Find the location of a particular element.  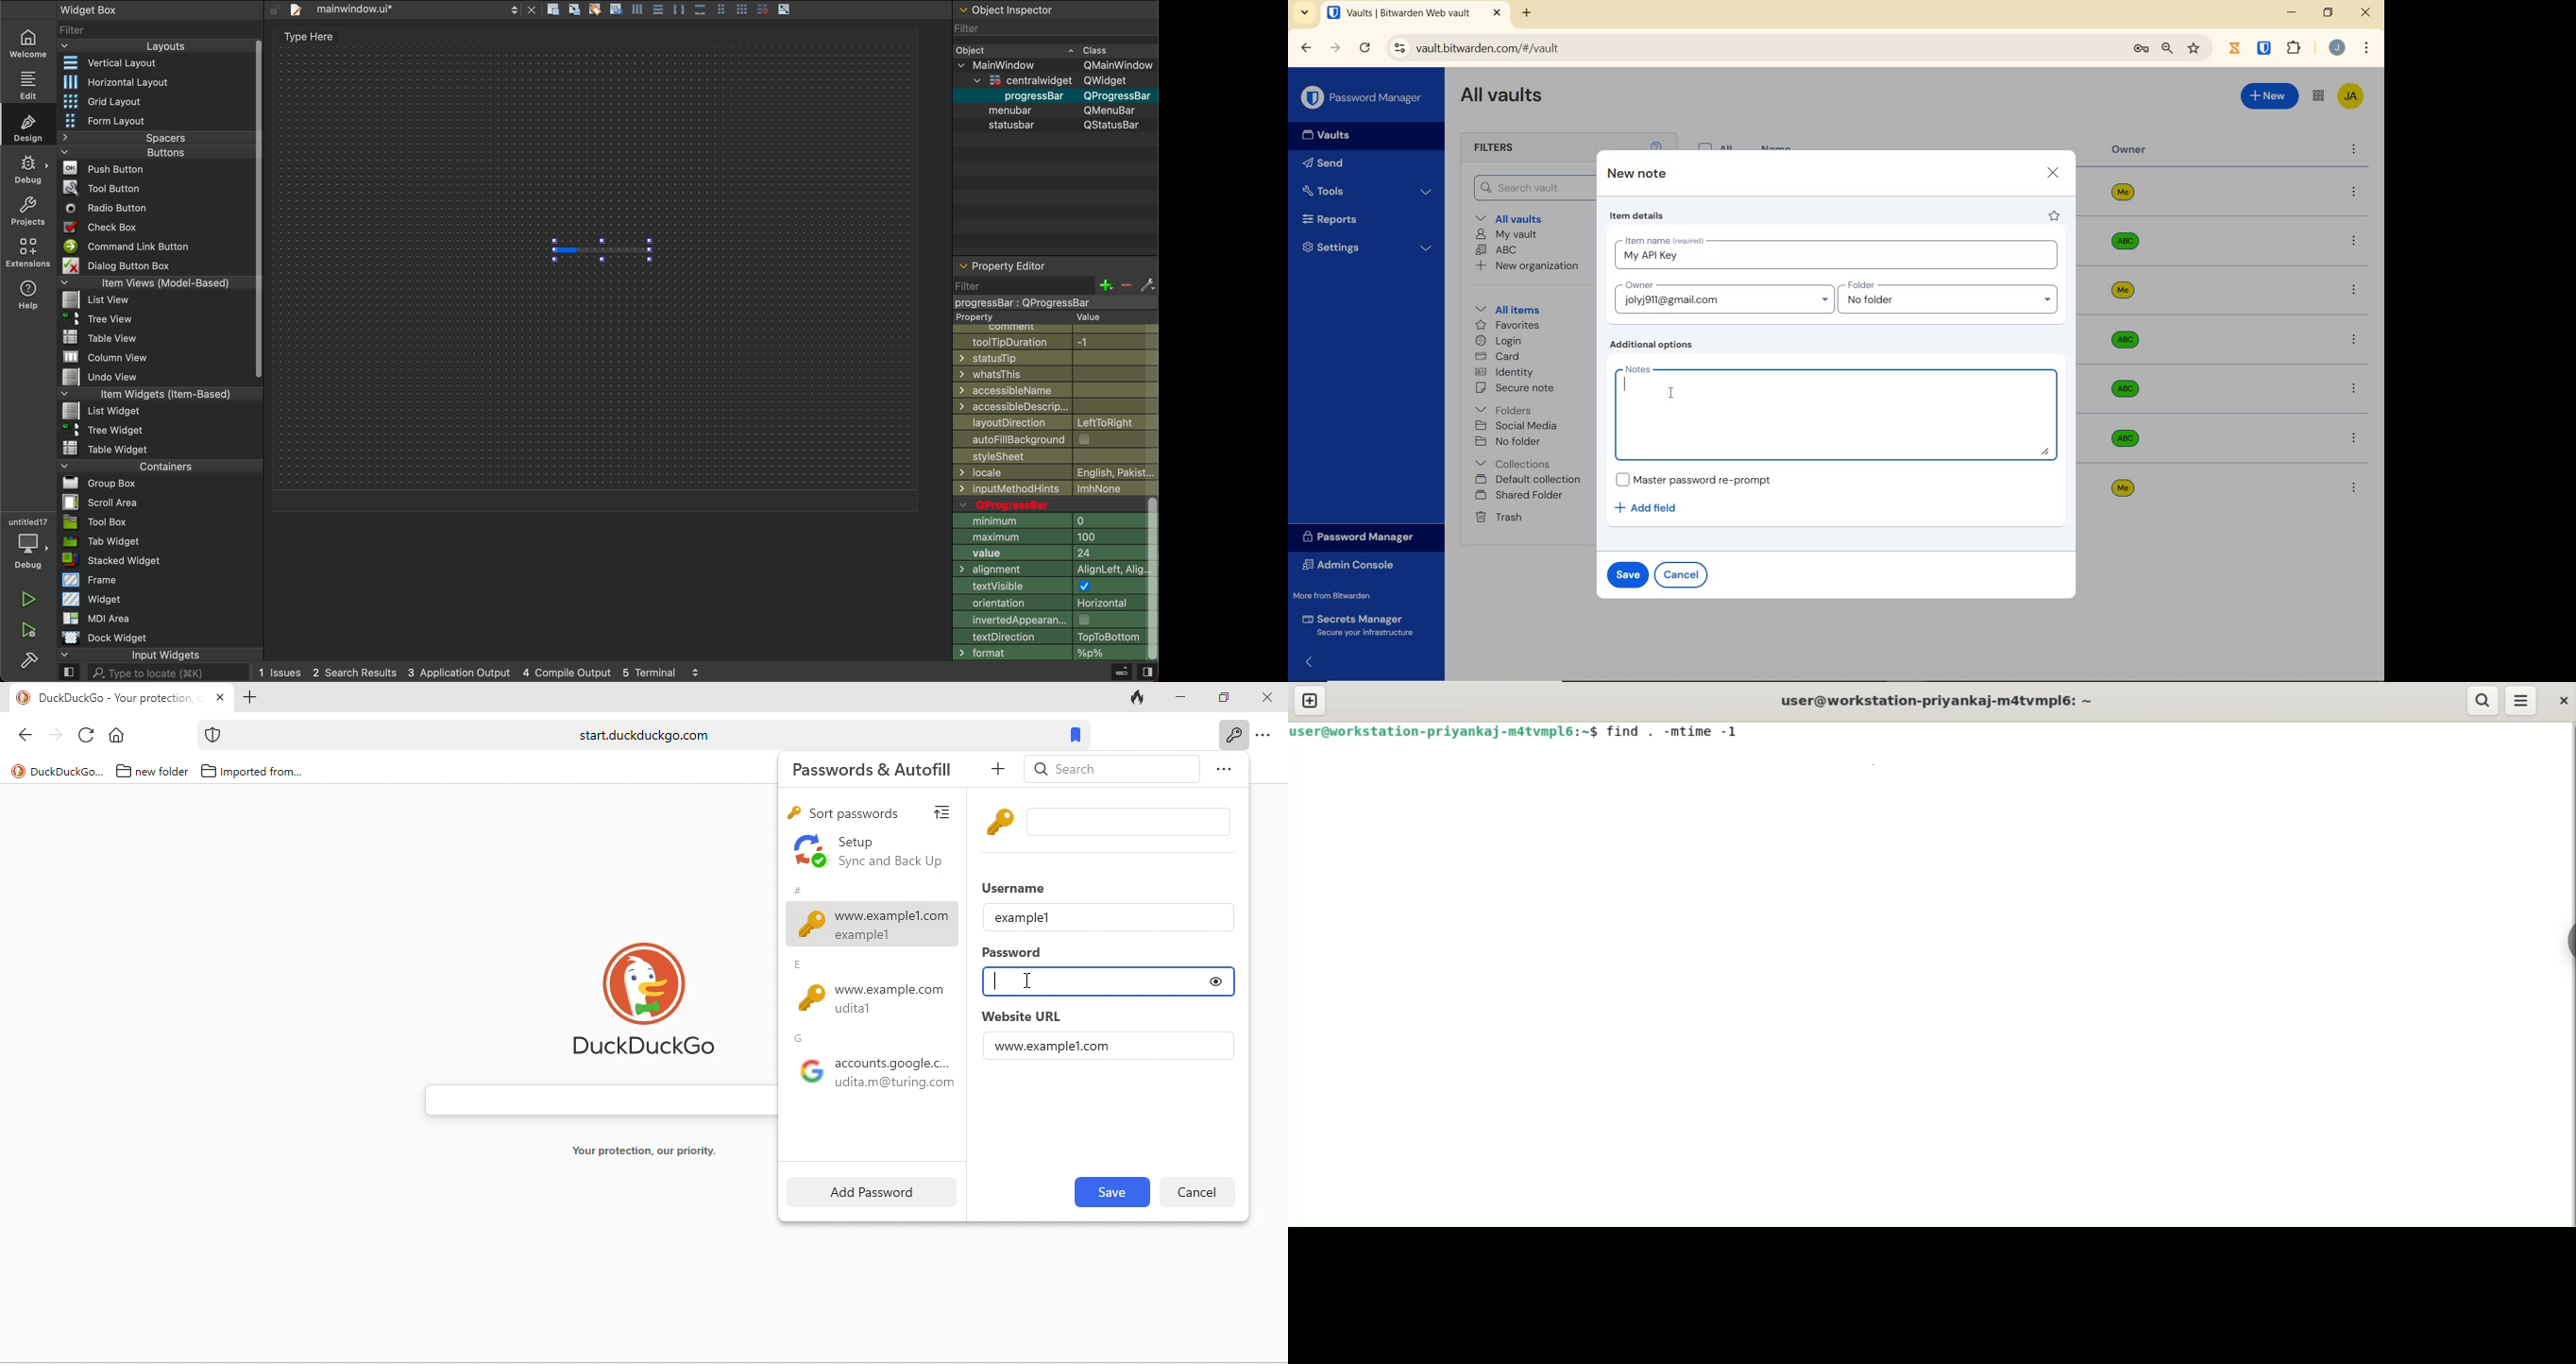

Dialog Button is located at coordinates (128, 265).